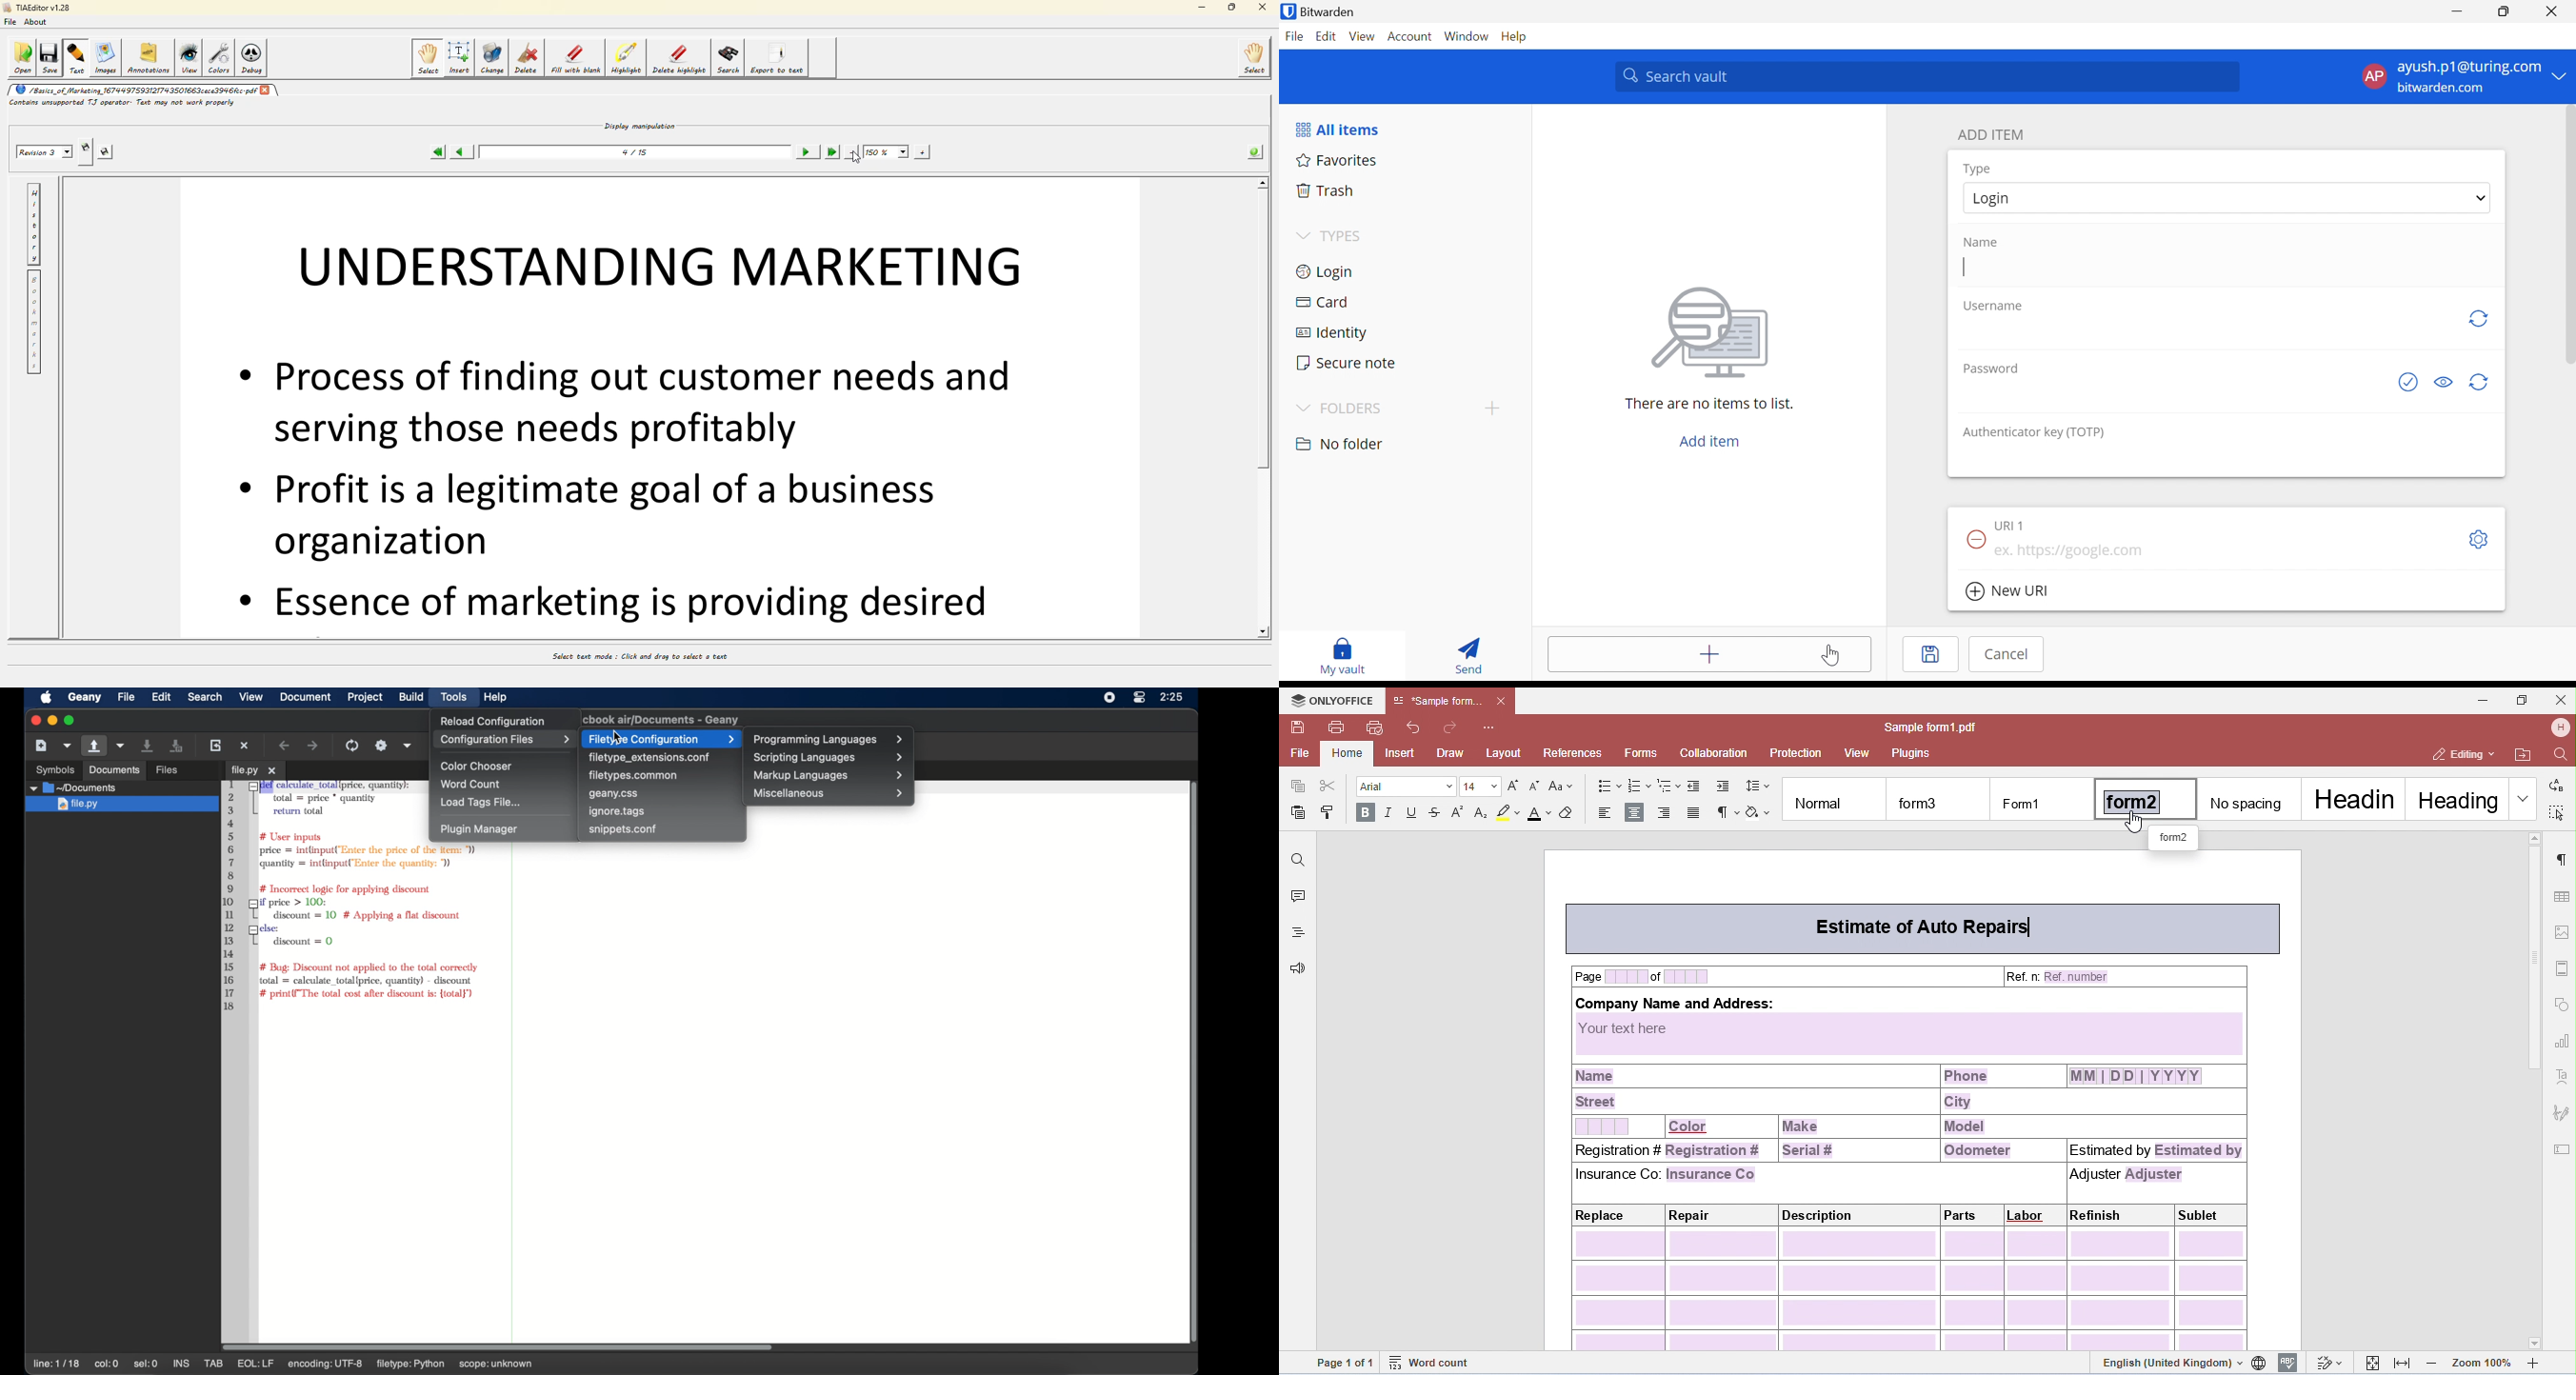 Image resolution: width=2576 pixels, height=1400 pixels. Describe the element at coordinates (830, 793) in the screenshot. I see `miscellaneous` at that location.